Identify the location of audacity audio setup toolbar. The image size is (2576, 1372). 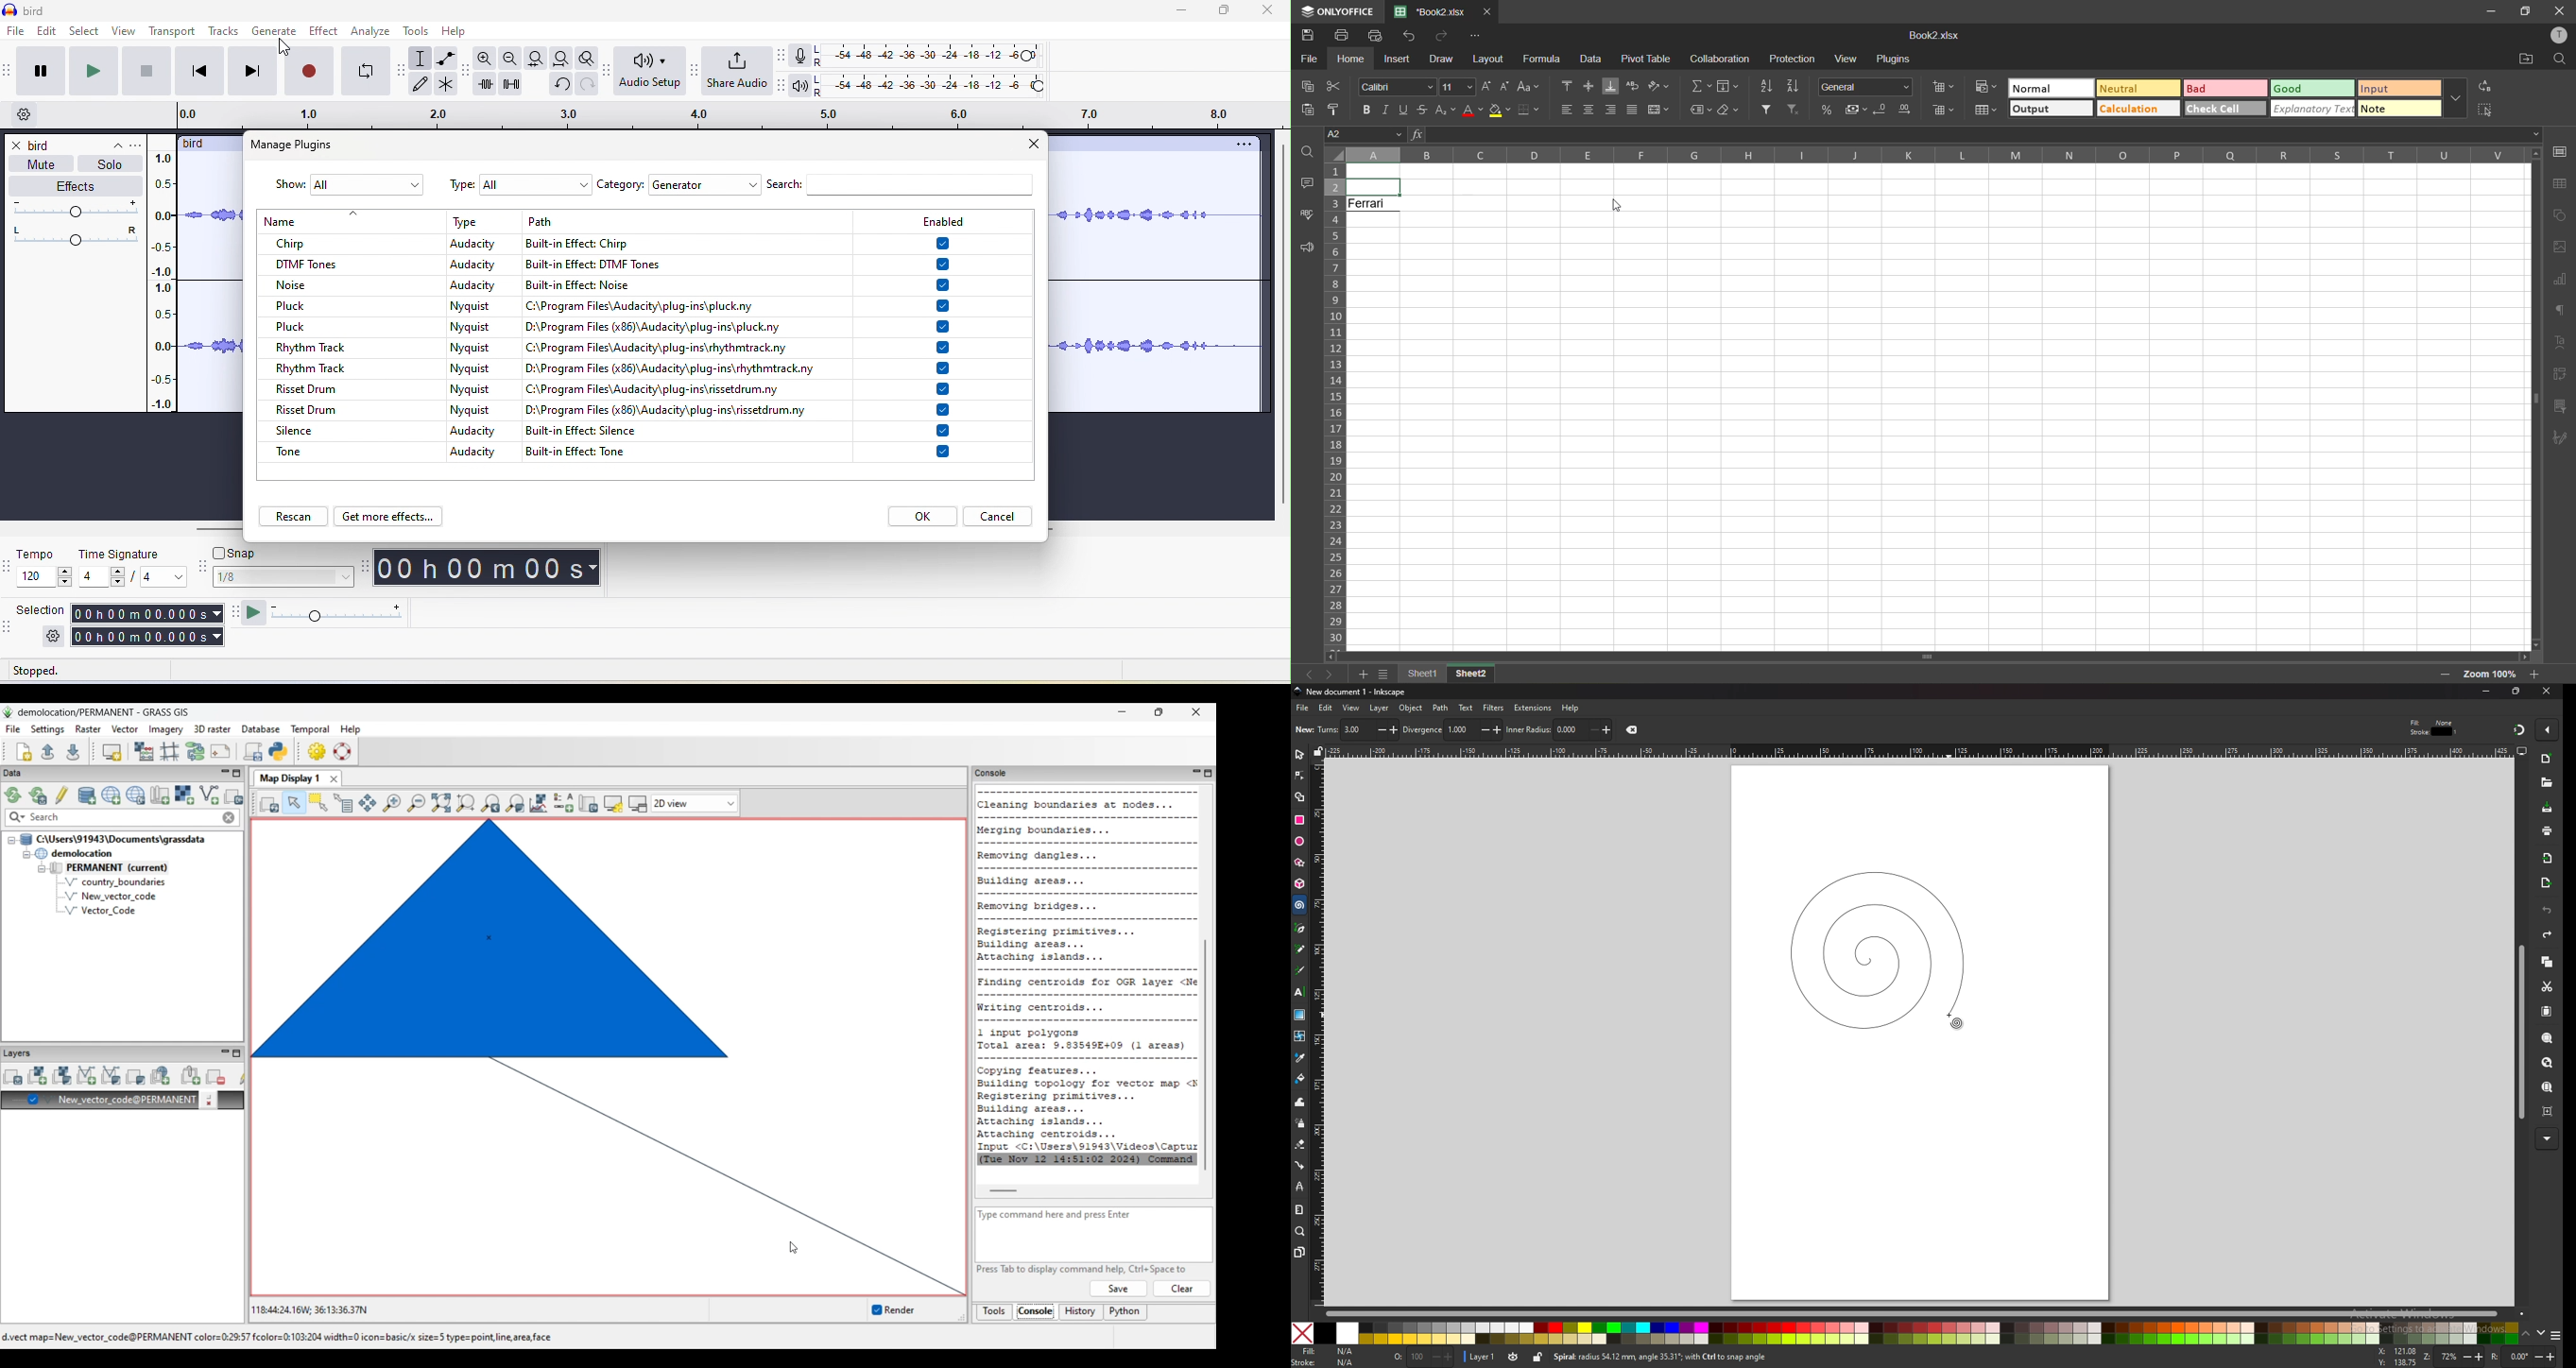
(606, 70).